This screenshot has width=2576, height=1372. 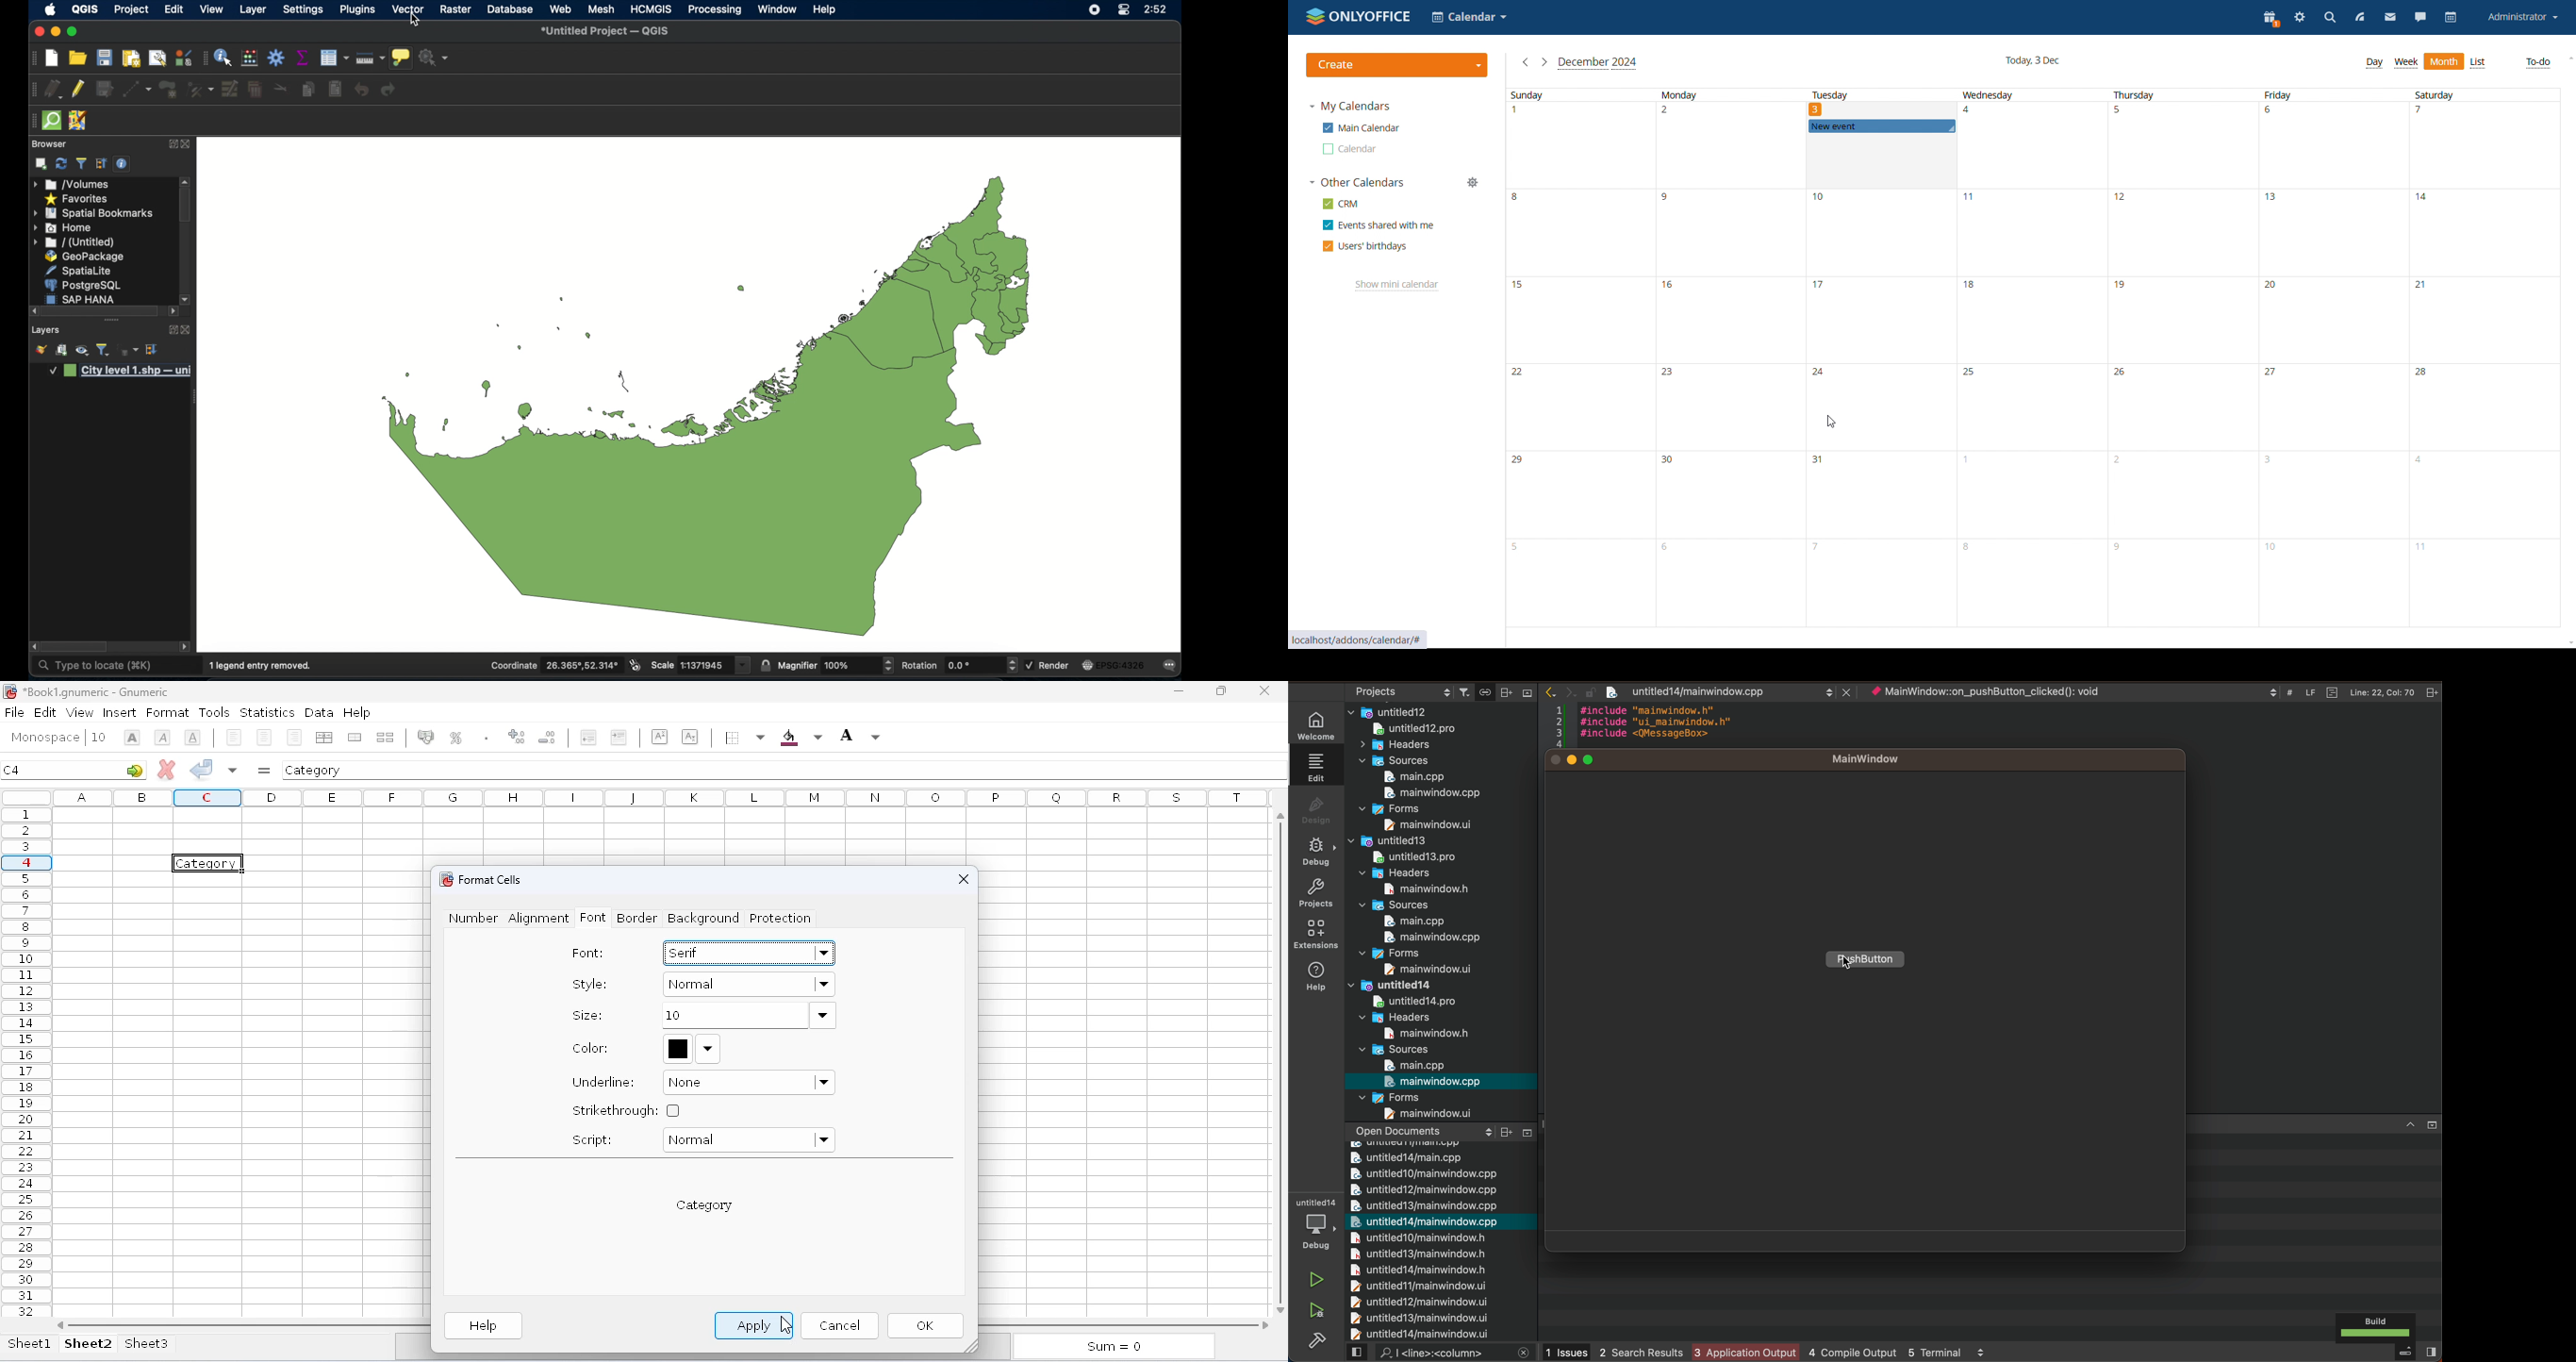 What do you see at coordinates (470, 919) in the screenshot?
I see `Number` at bounding box center [470, 919].